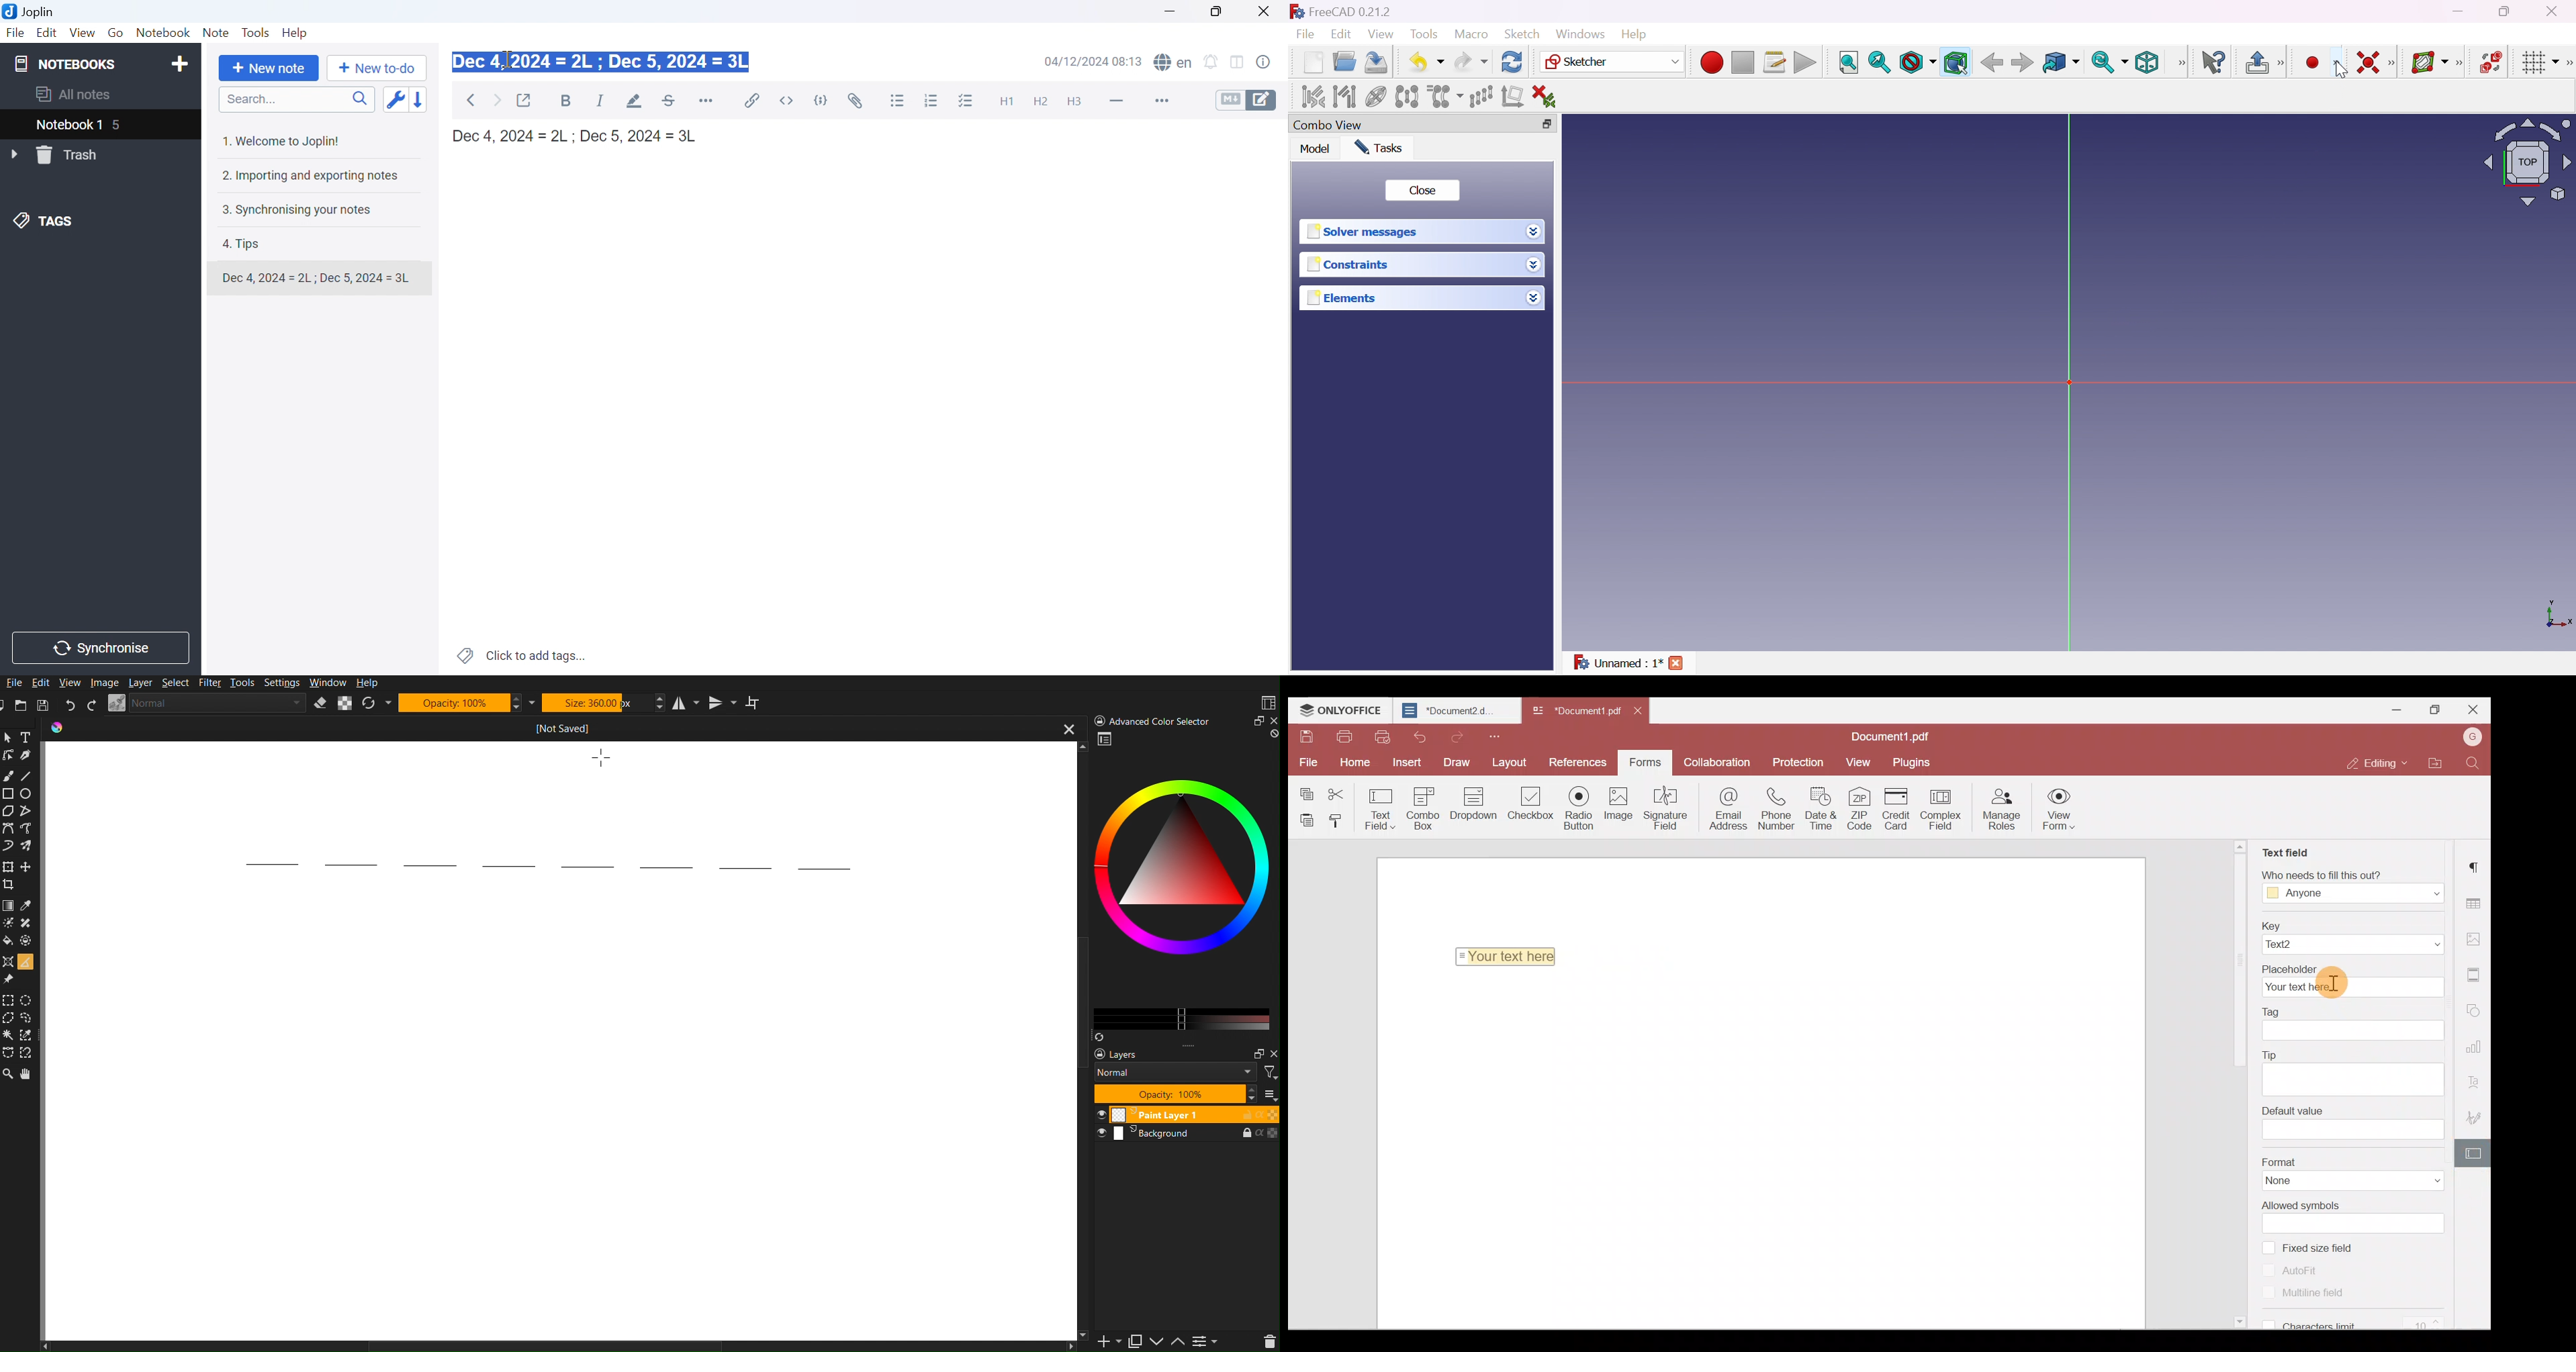  I want to click on cursor, so click(508, 58).